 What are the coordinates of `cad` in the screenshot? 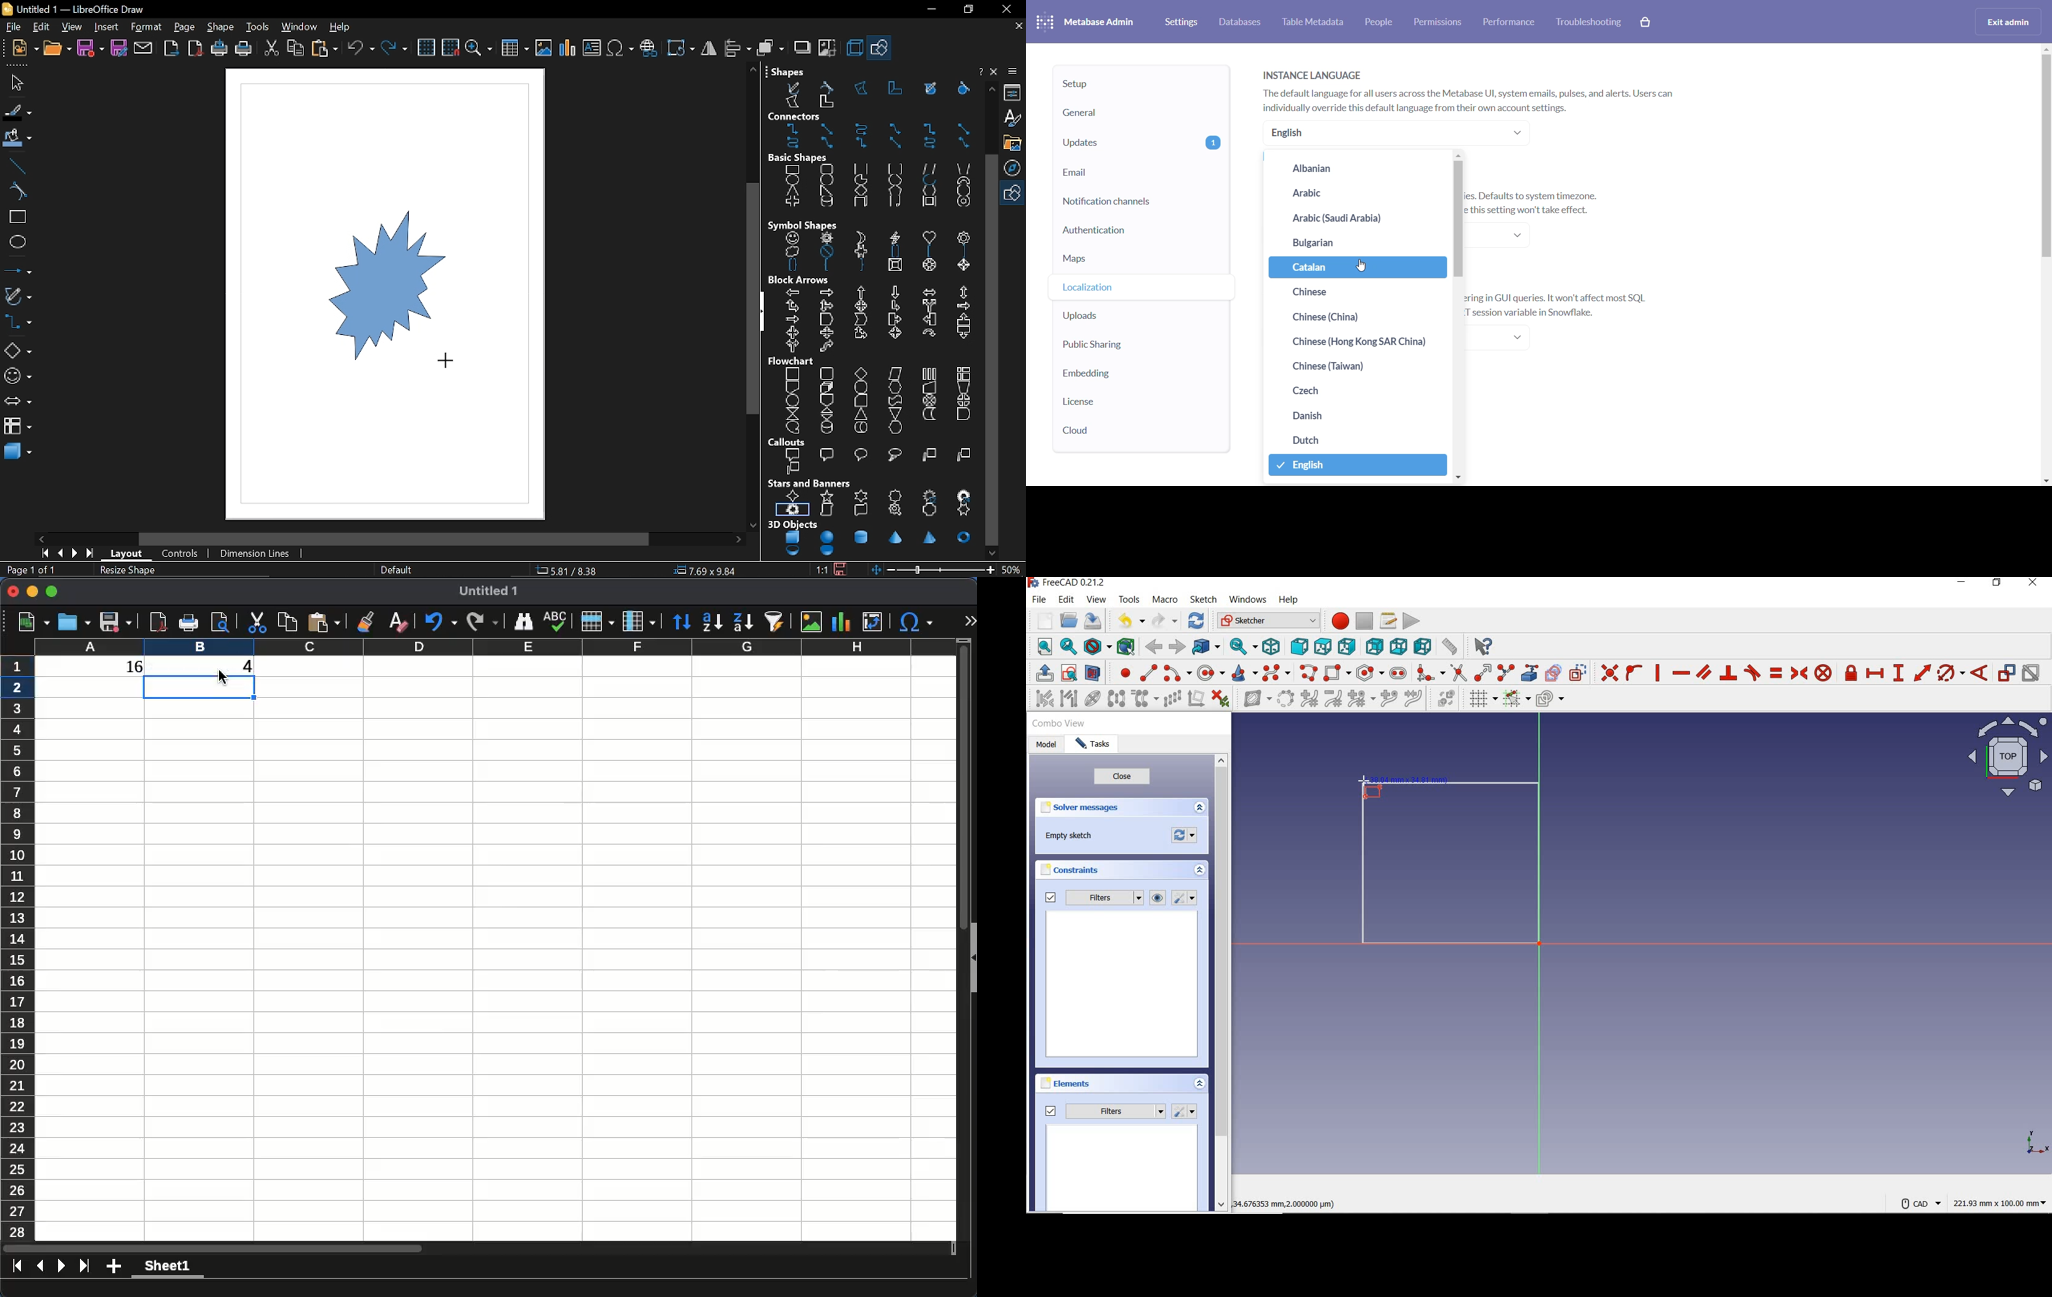 It's located at (1921, 1200).